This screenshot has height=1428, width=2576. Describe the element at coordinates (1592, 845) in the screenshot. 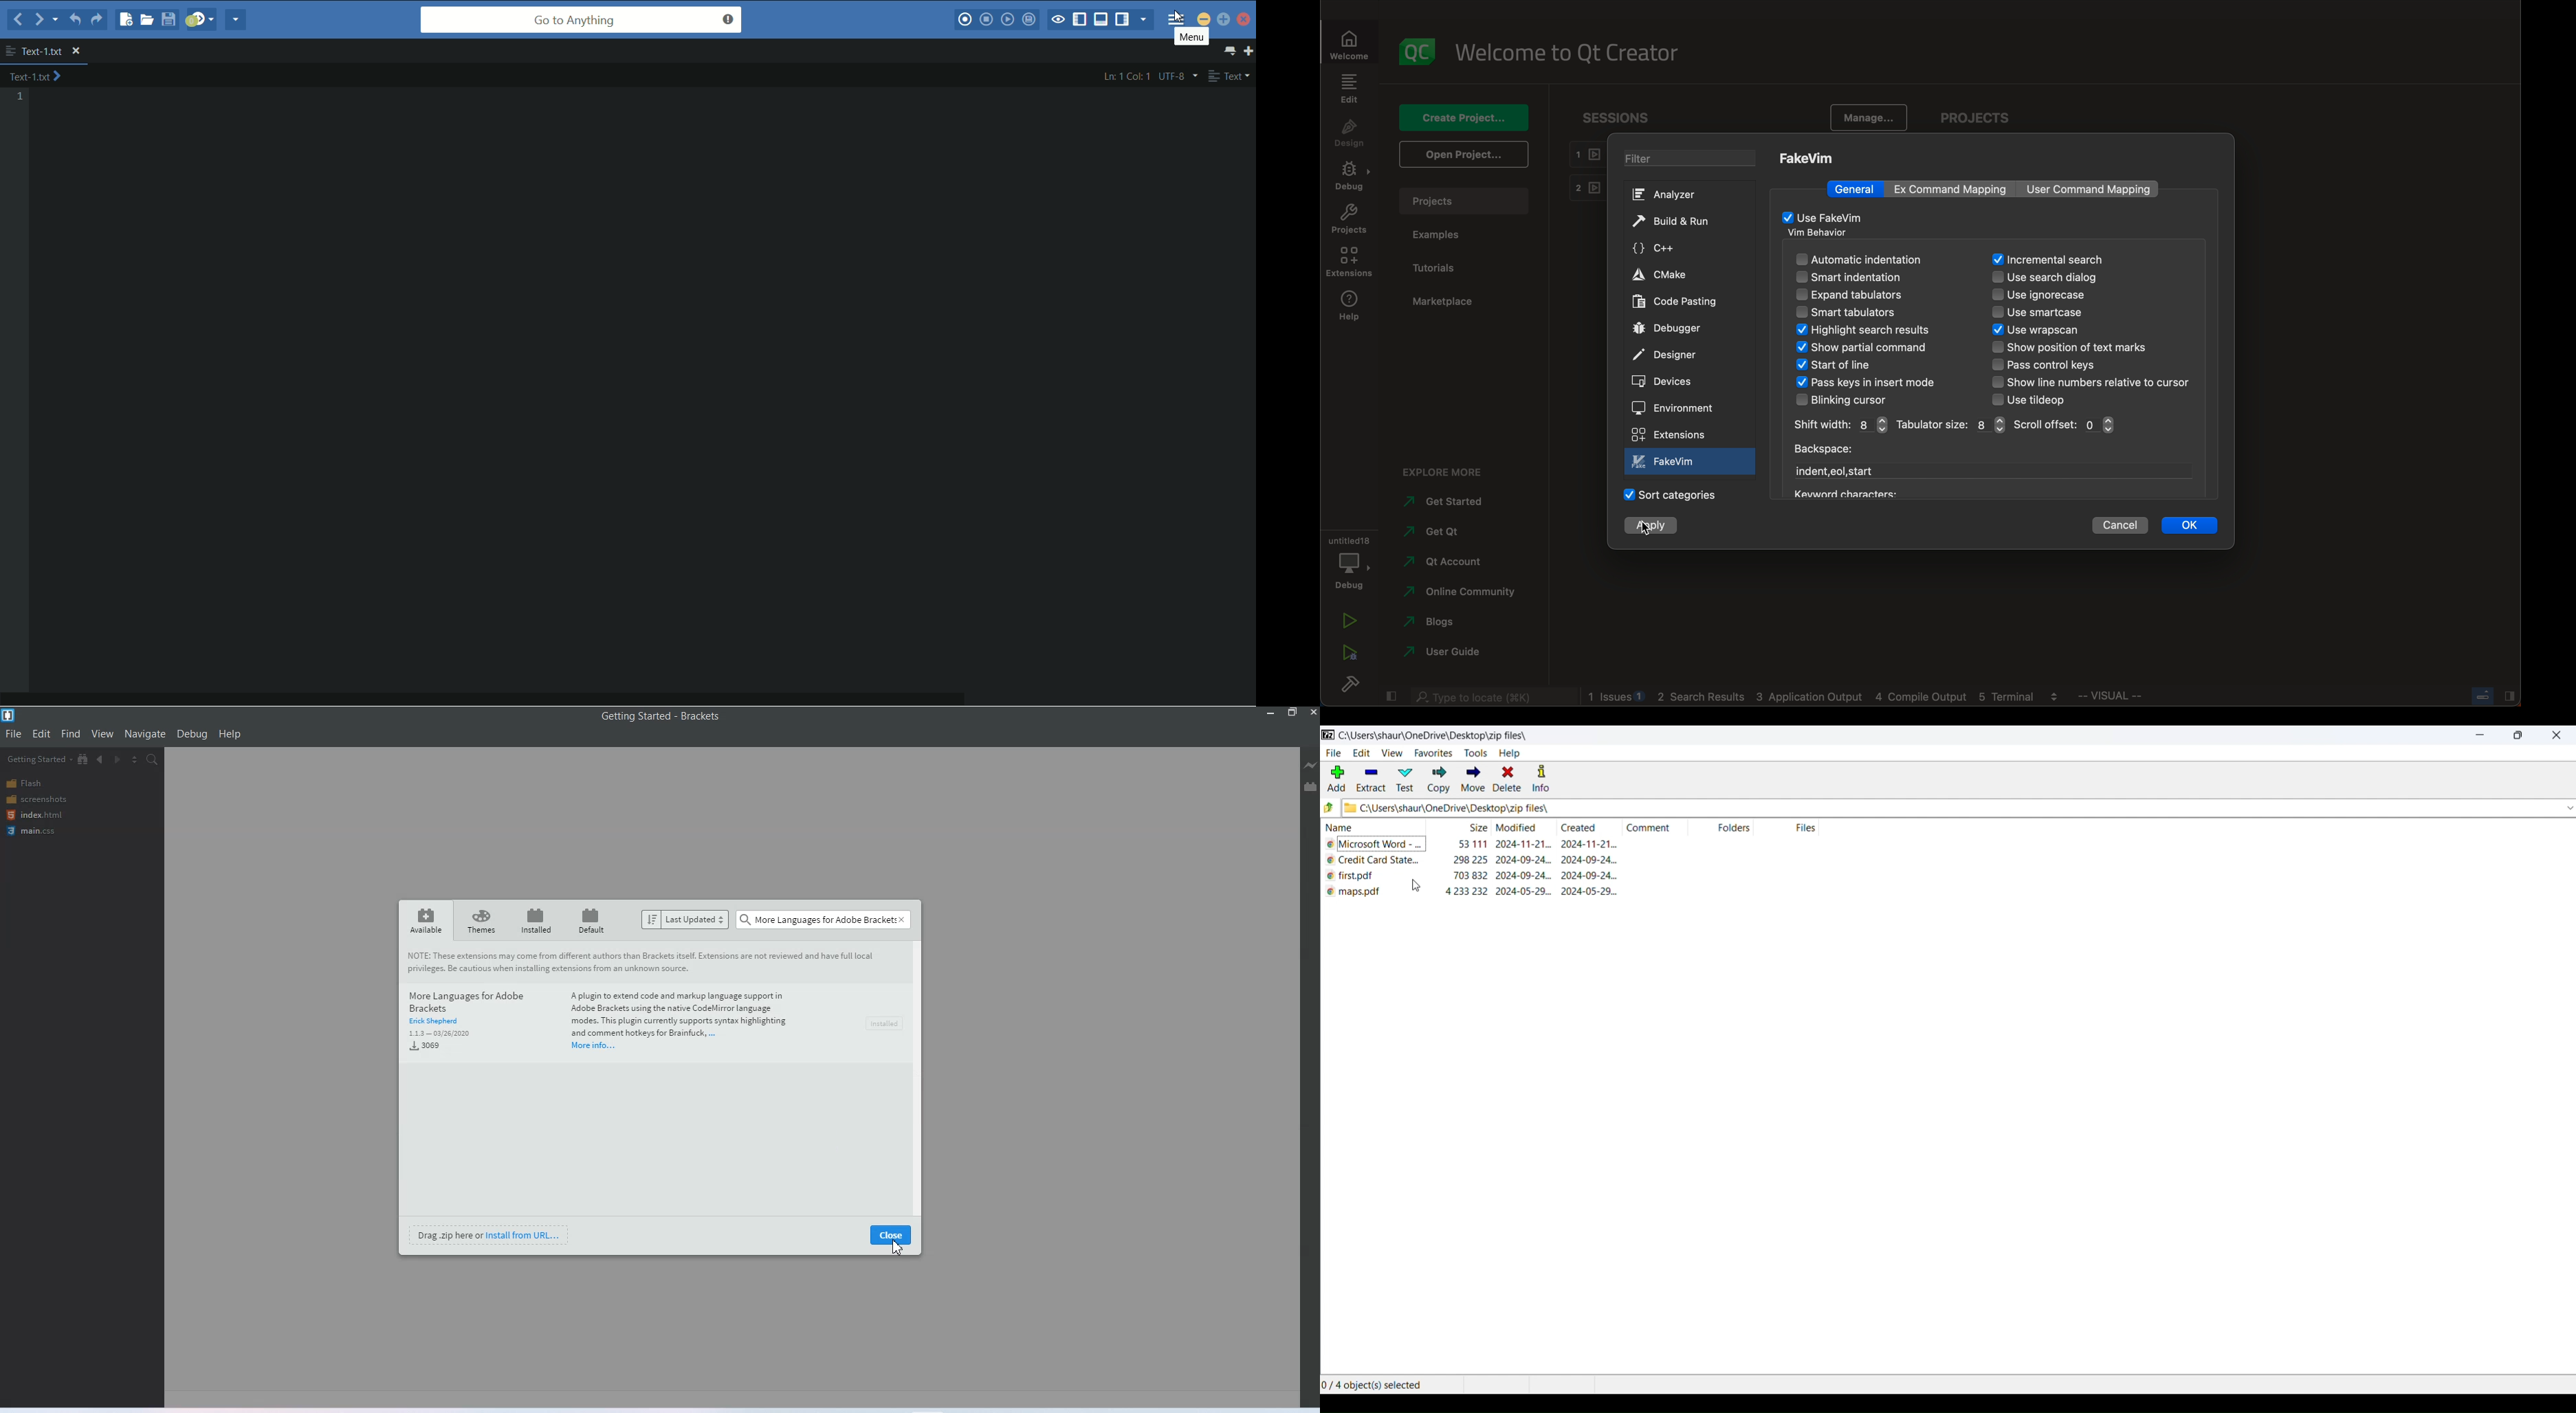

I see `file creation date` at that location.